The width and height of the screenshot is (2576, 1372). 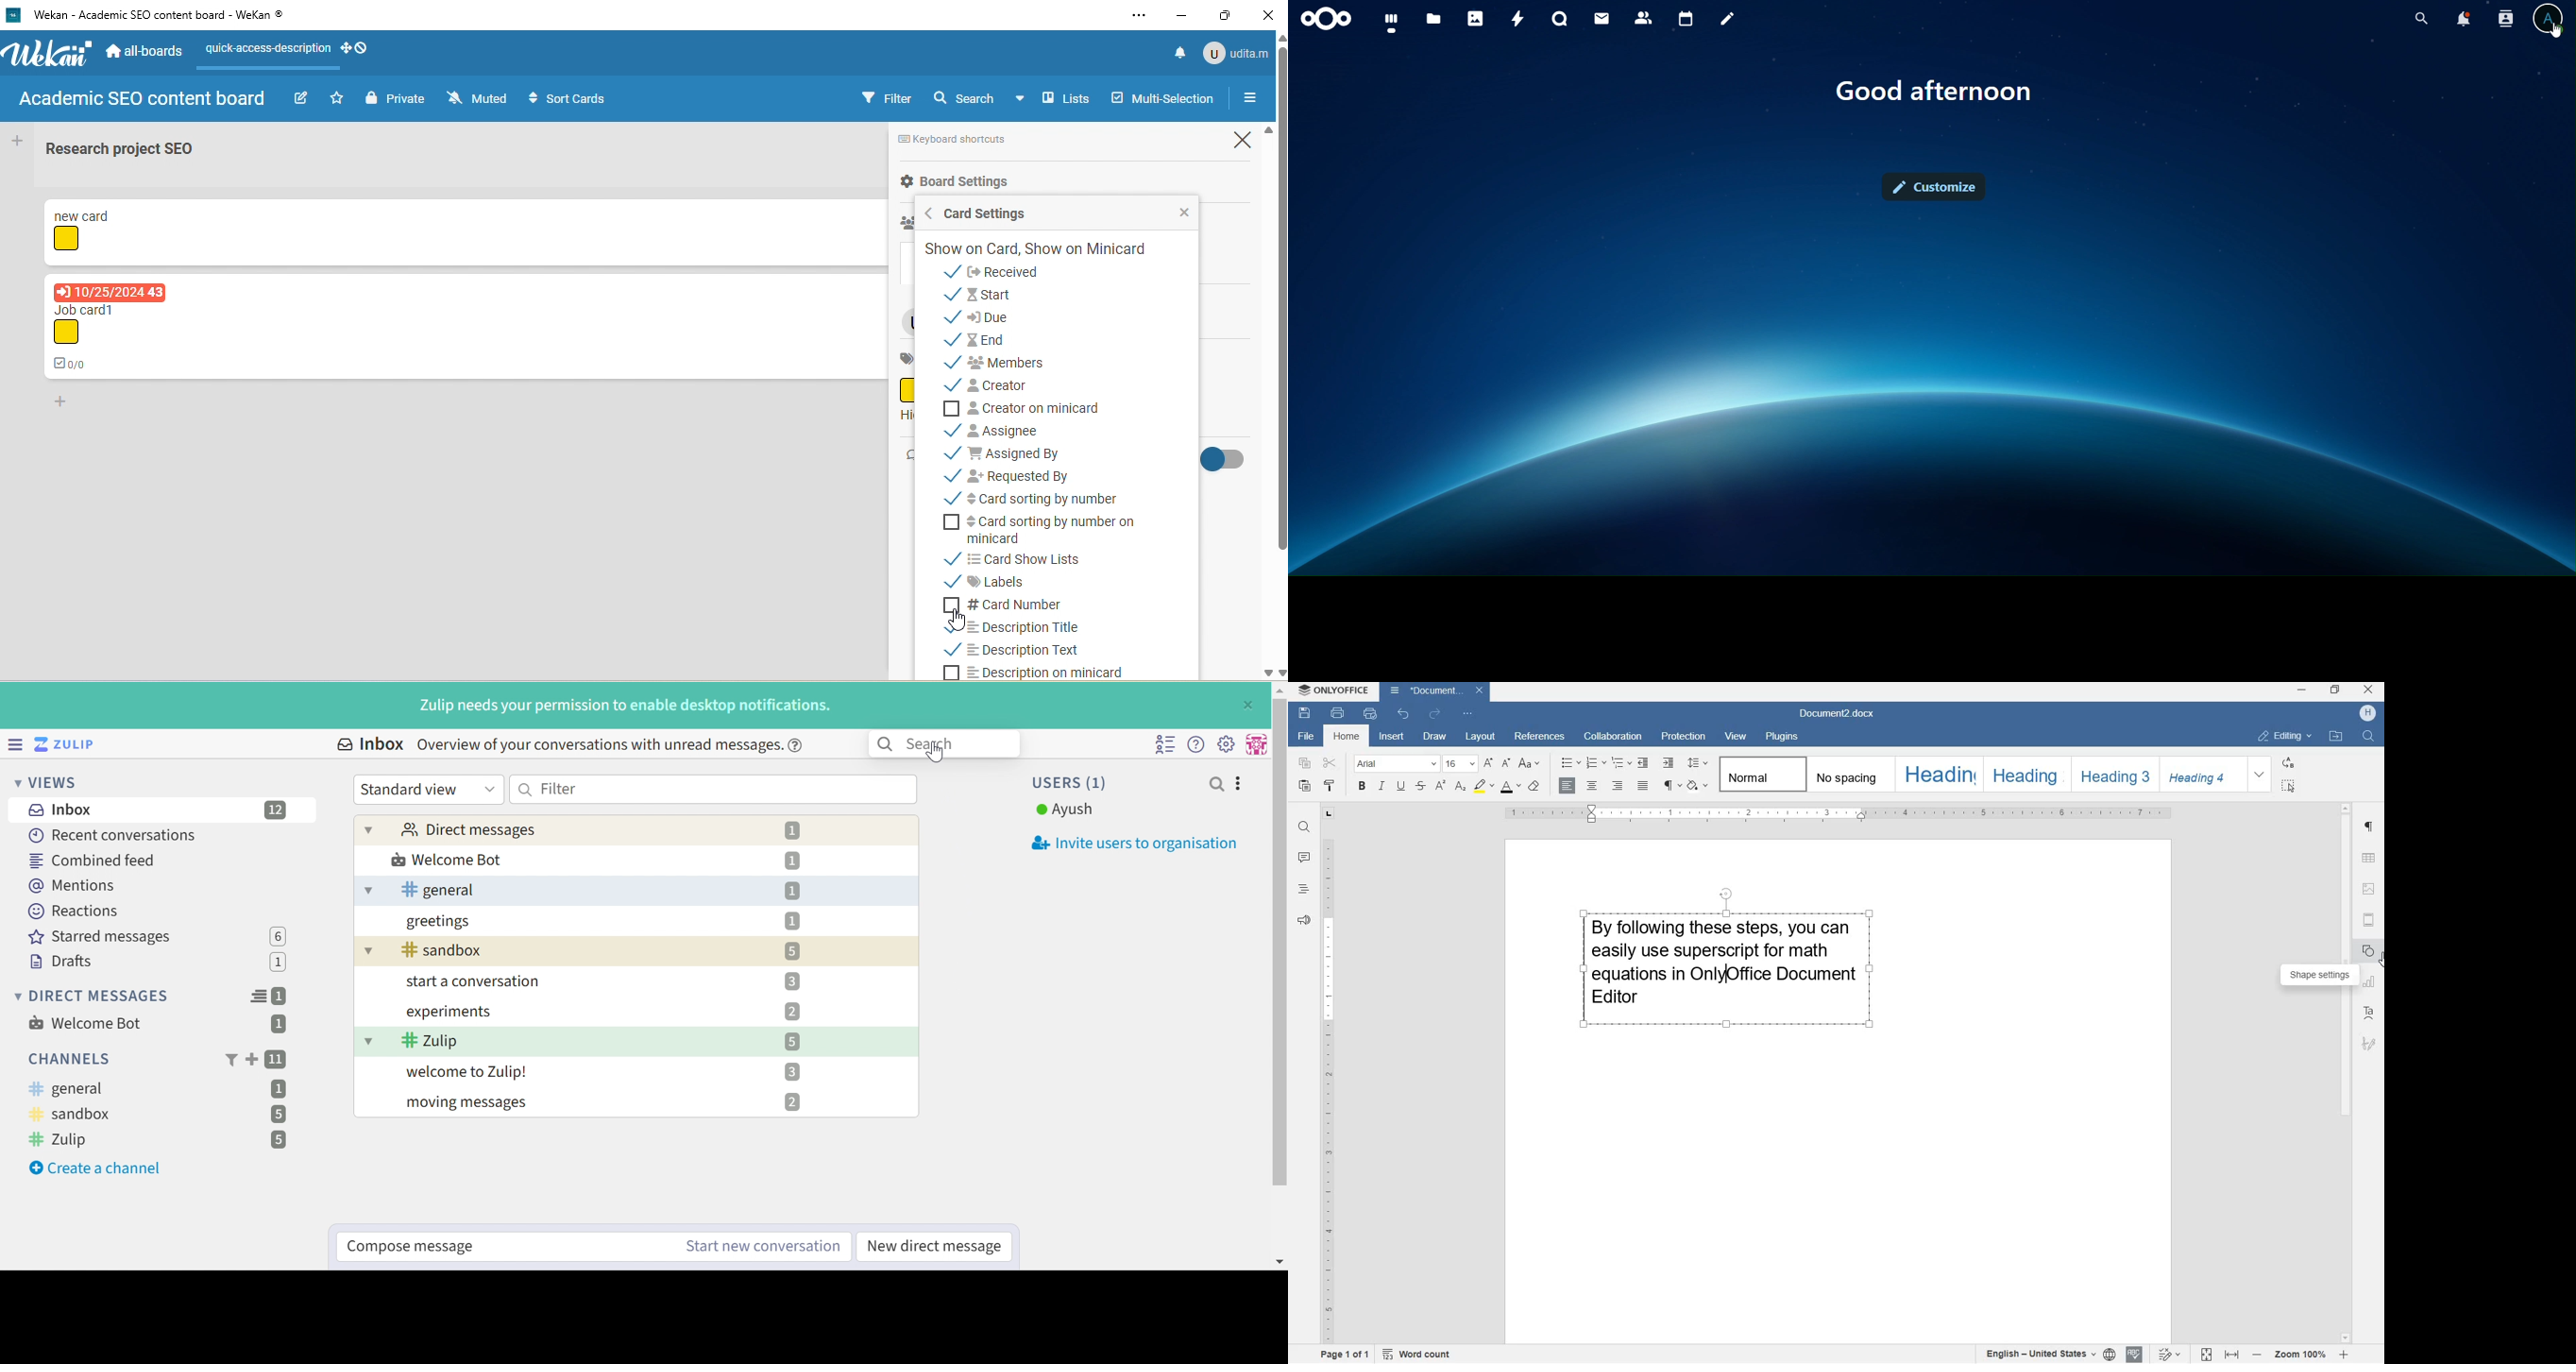 What do you see at coordinates (1303, 713) in the screenshot?
I see `save` at bounding box center [1303, 713].